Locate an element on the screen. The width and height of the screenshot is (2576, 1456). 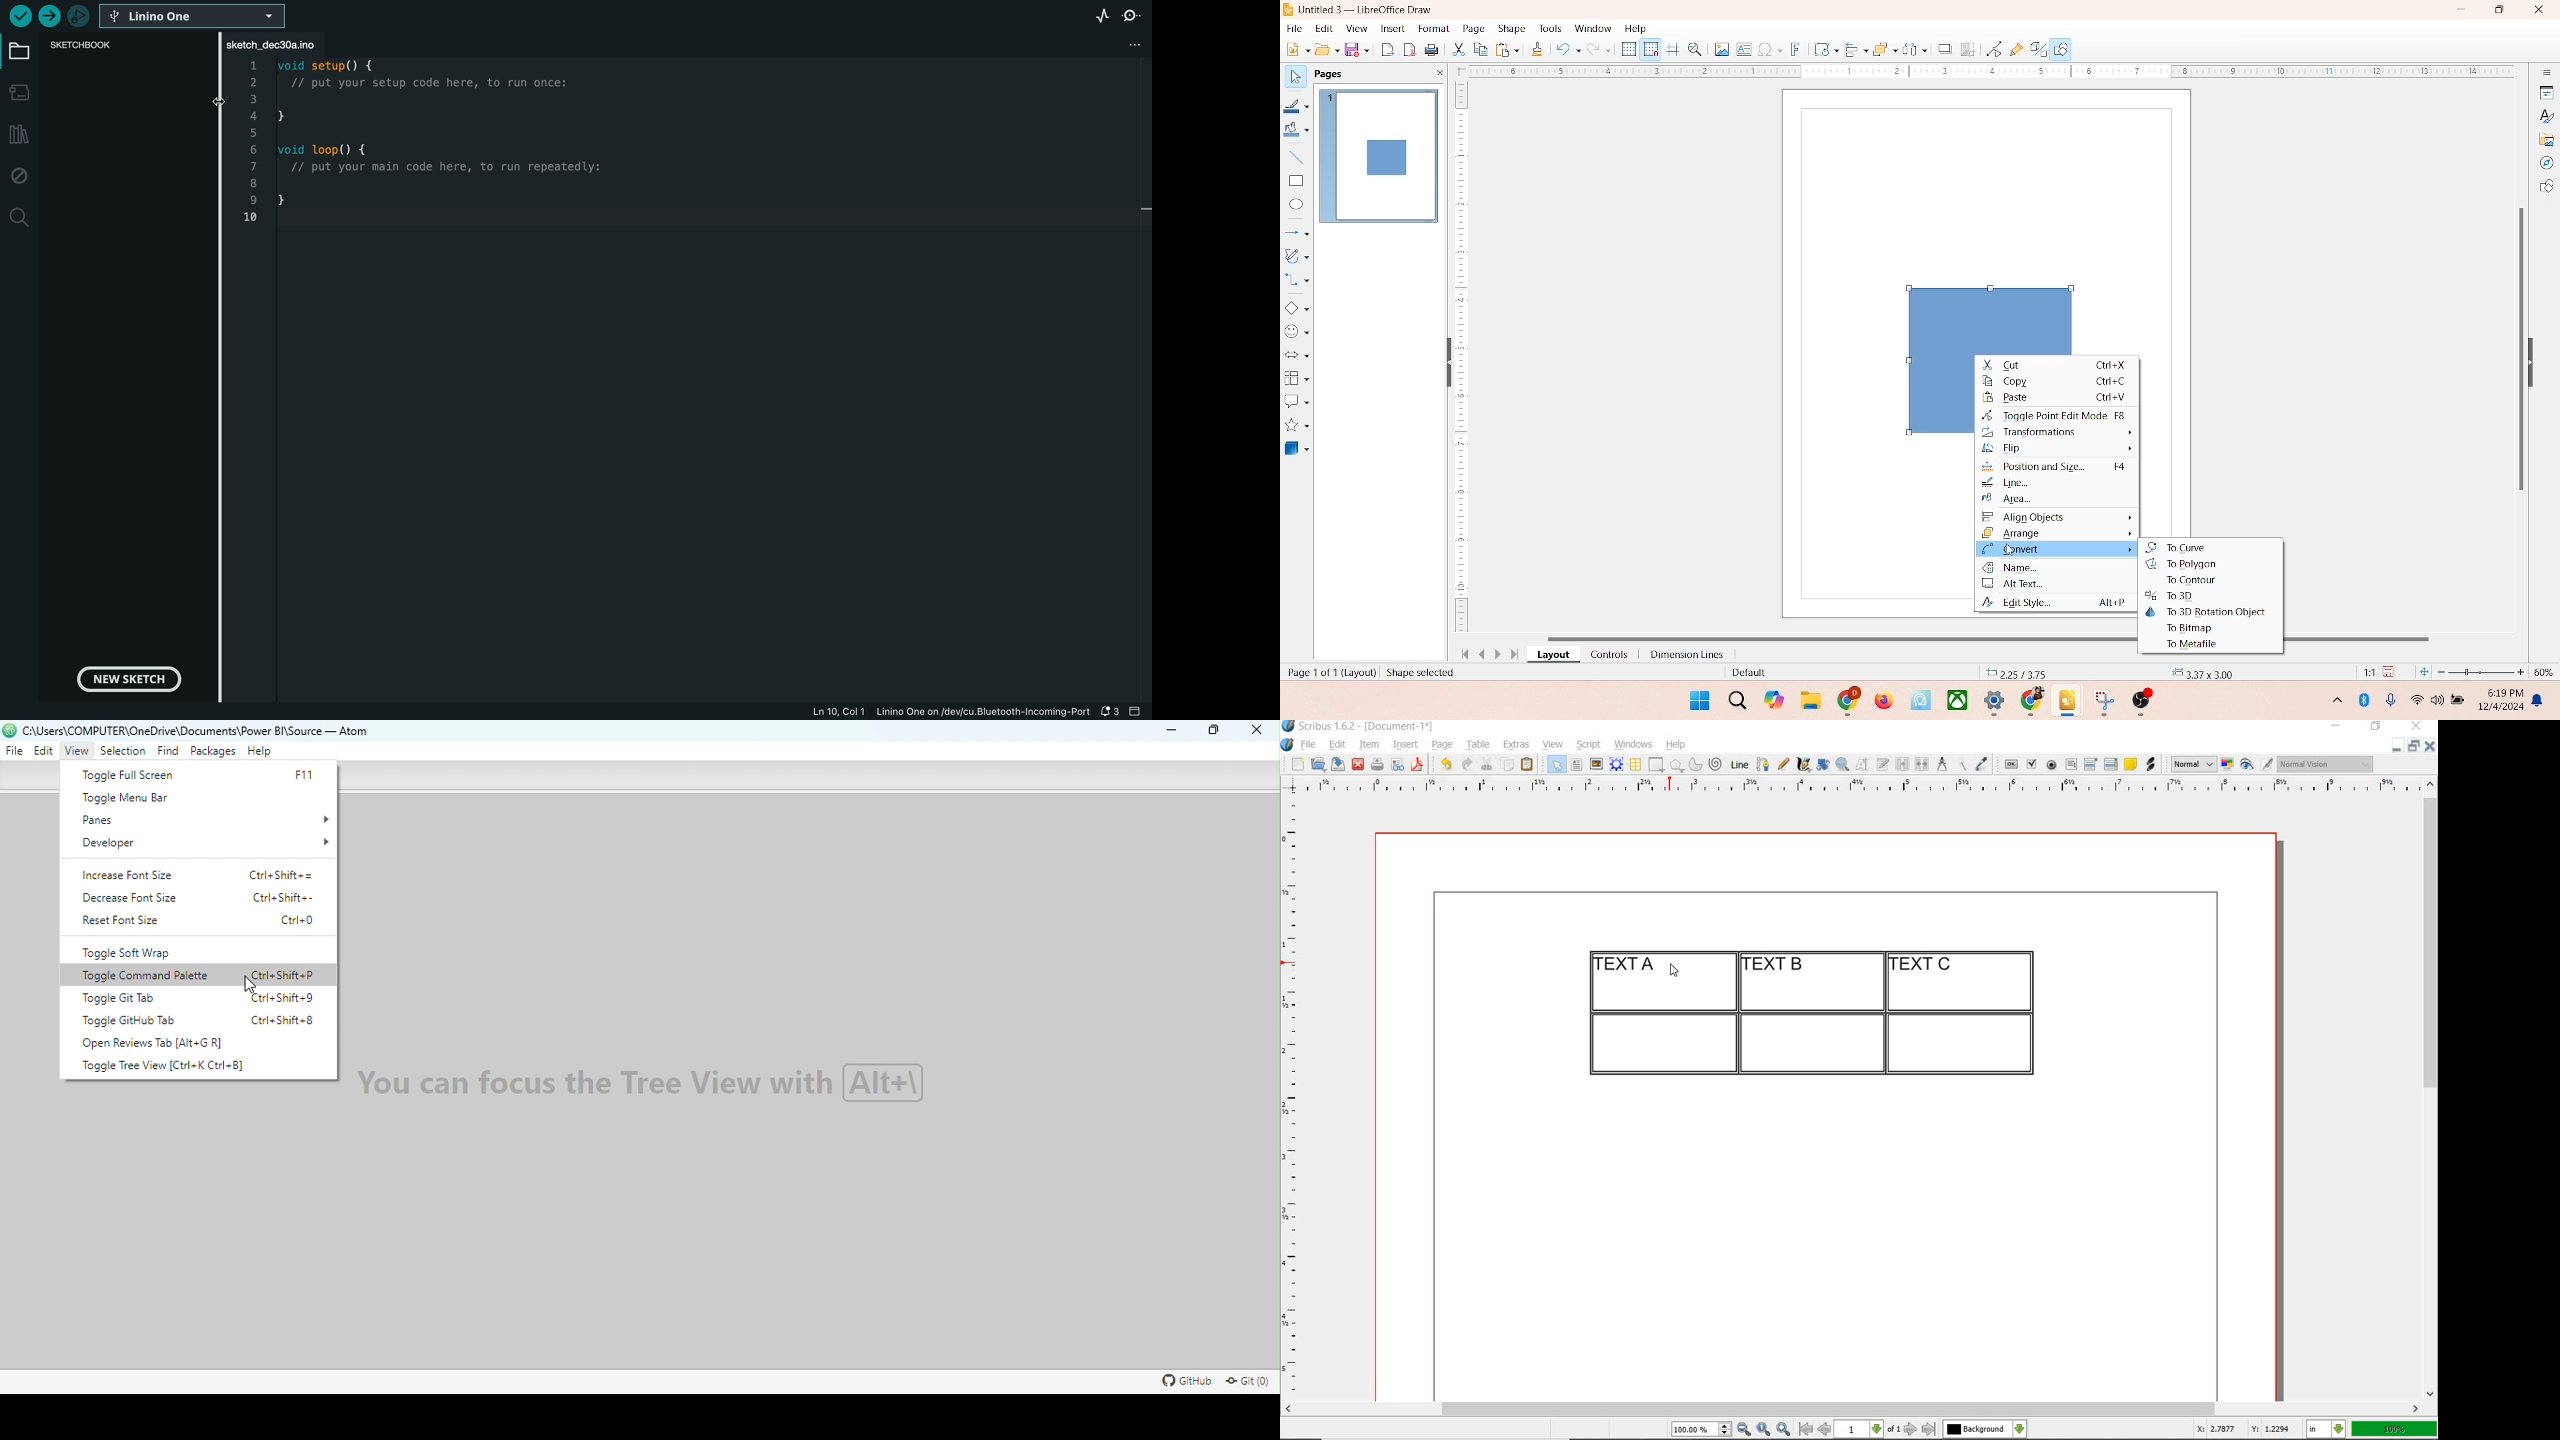
Packages is located at coordinates (214, 752).